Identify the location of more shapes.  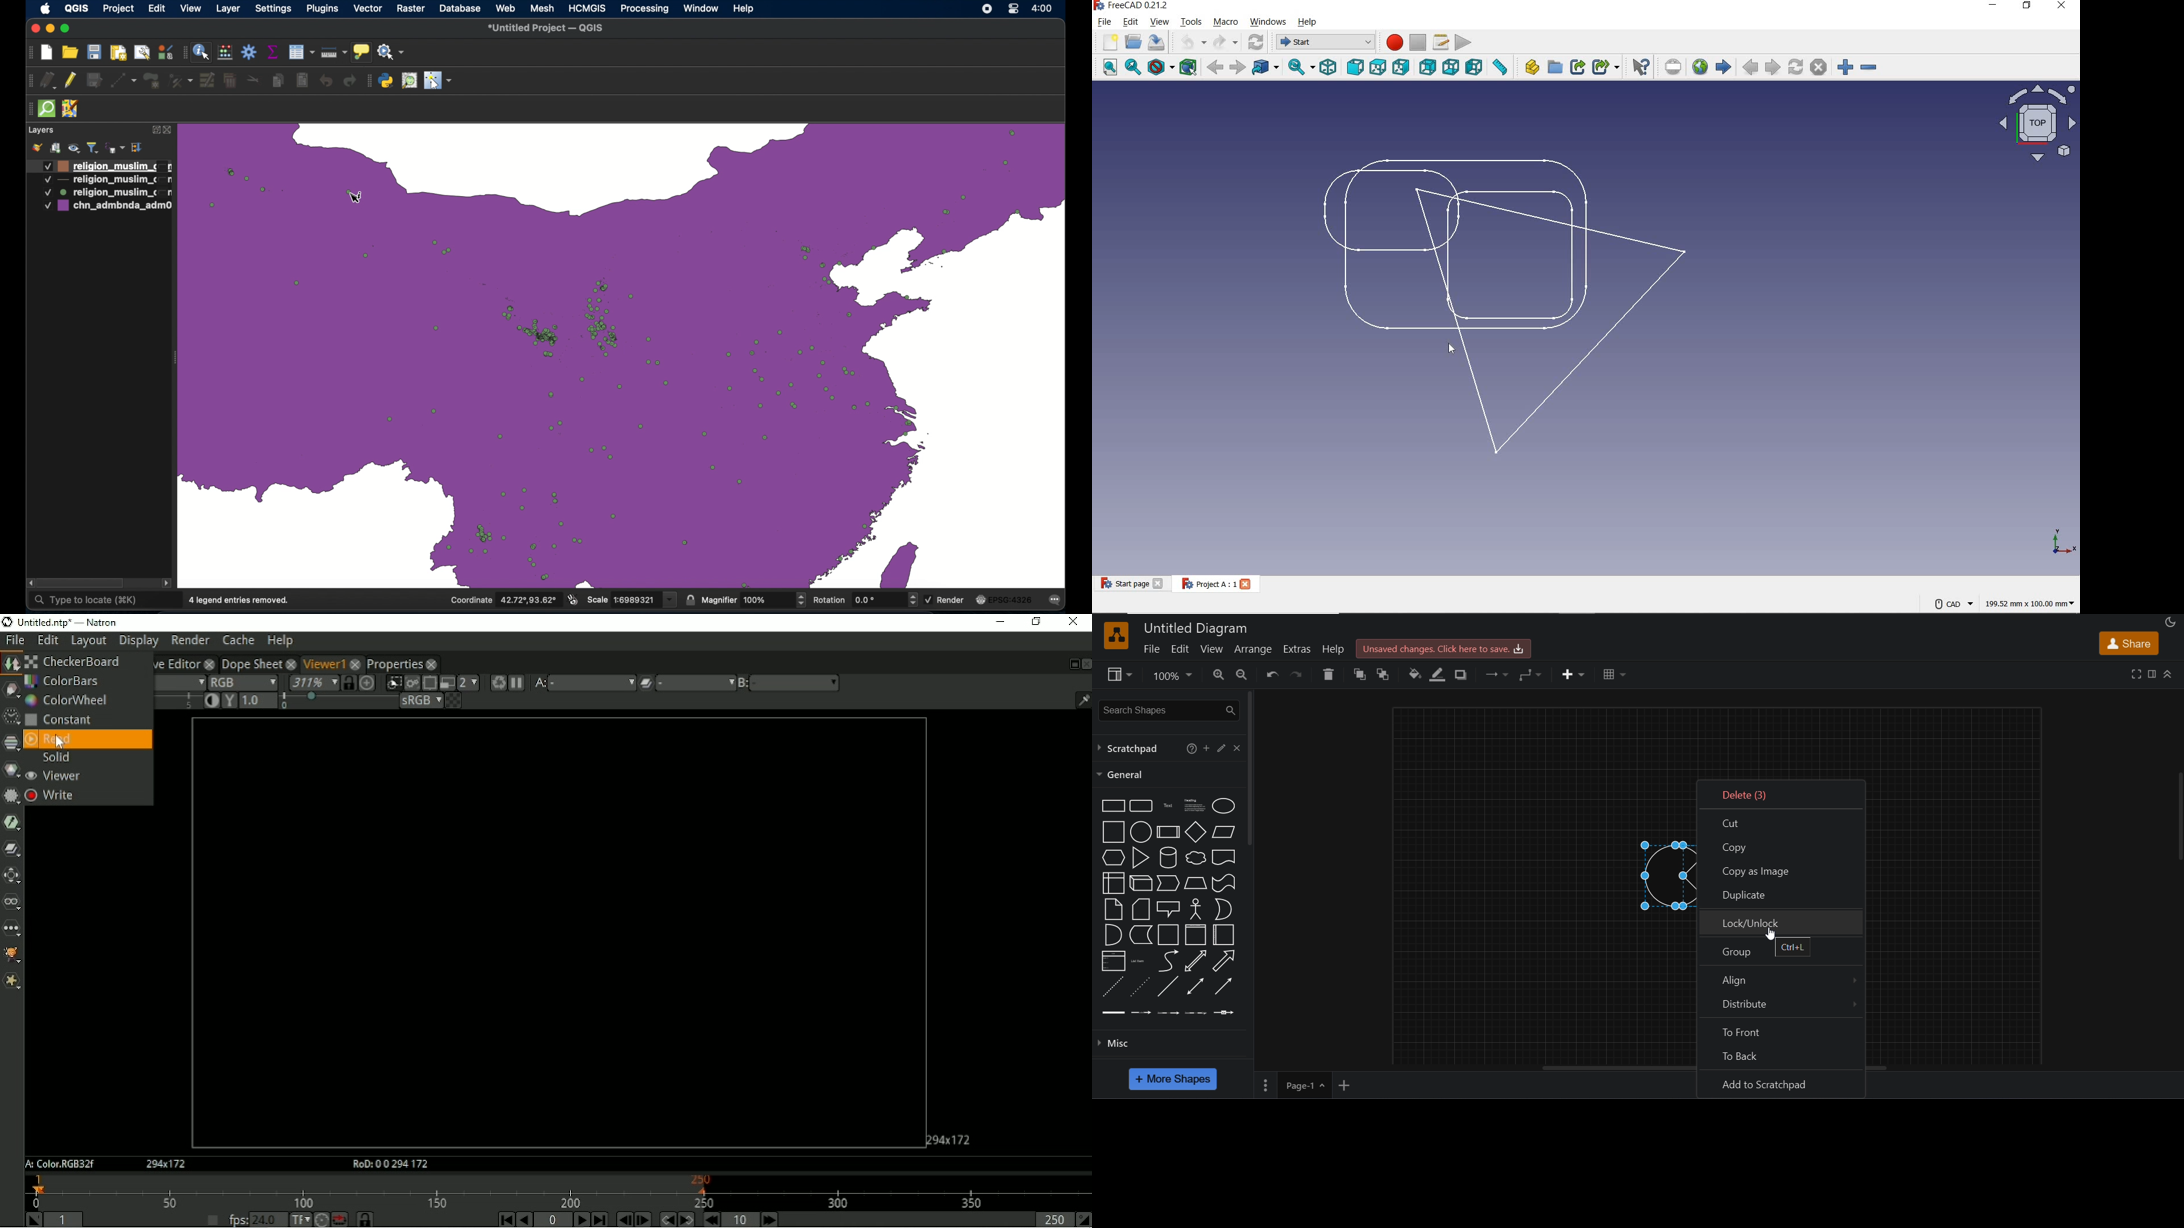
(1173, 1080).